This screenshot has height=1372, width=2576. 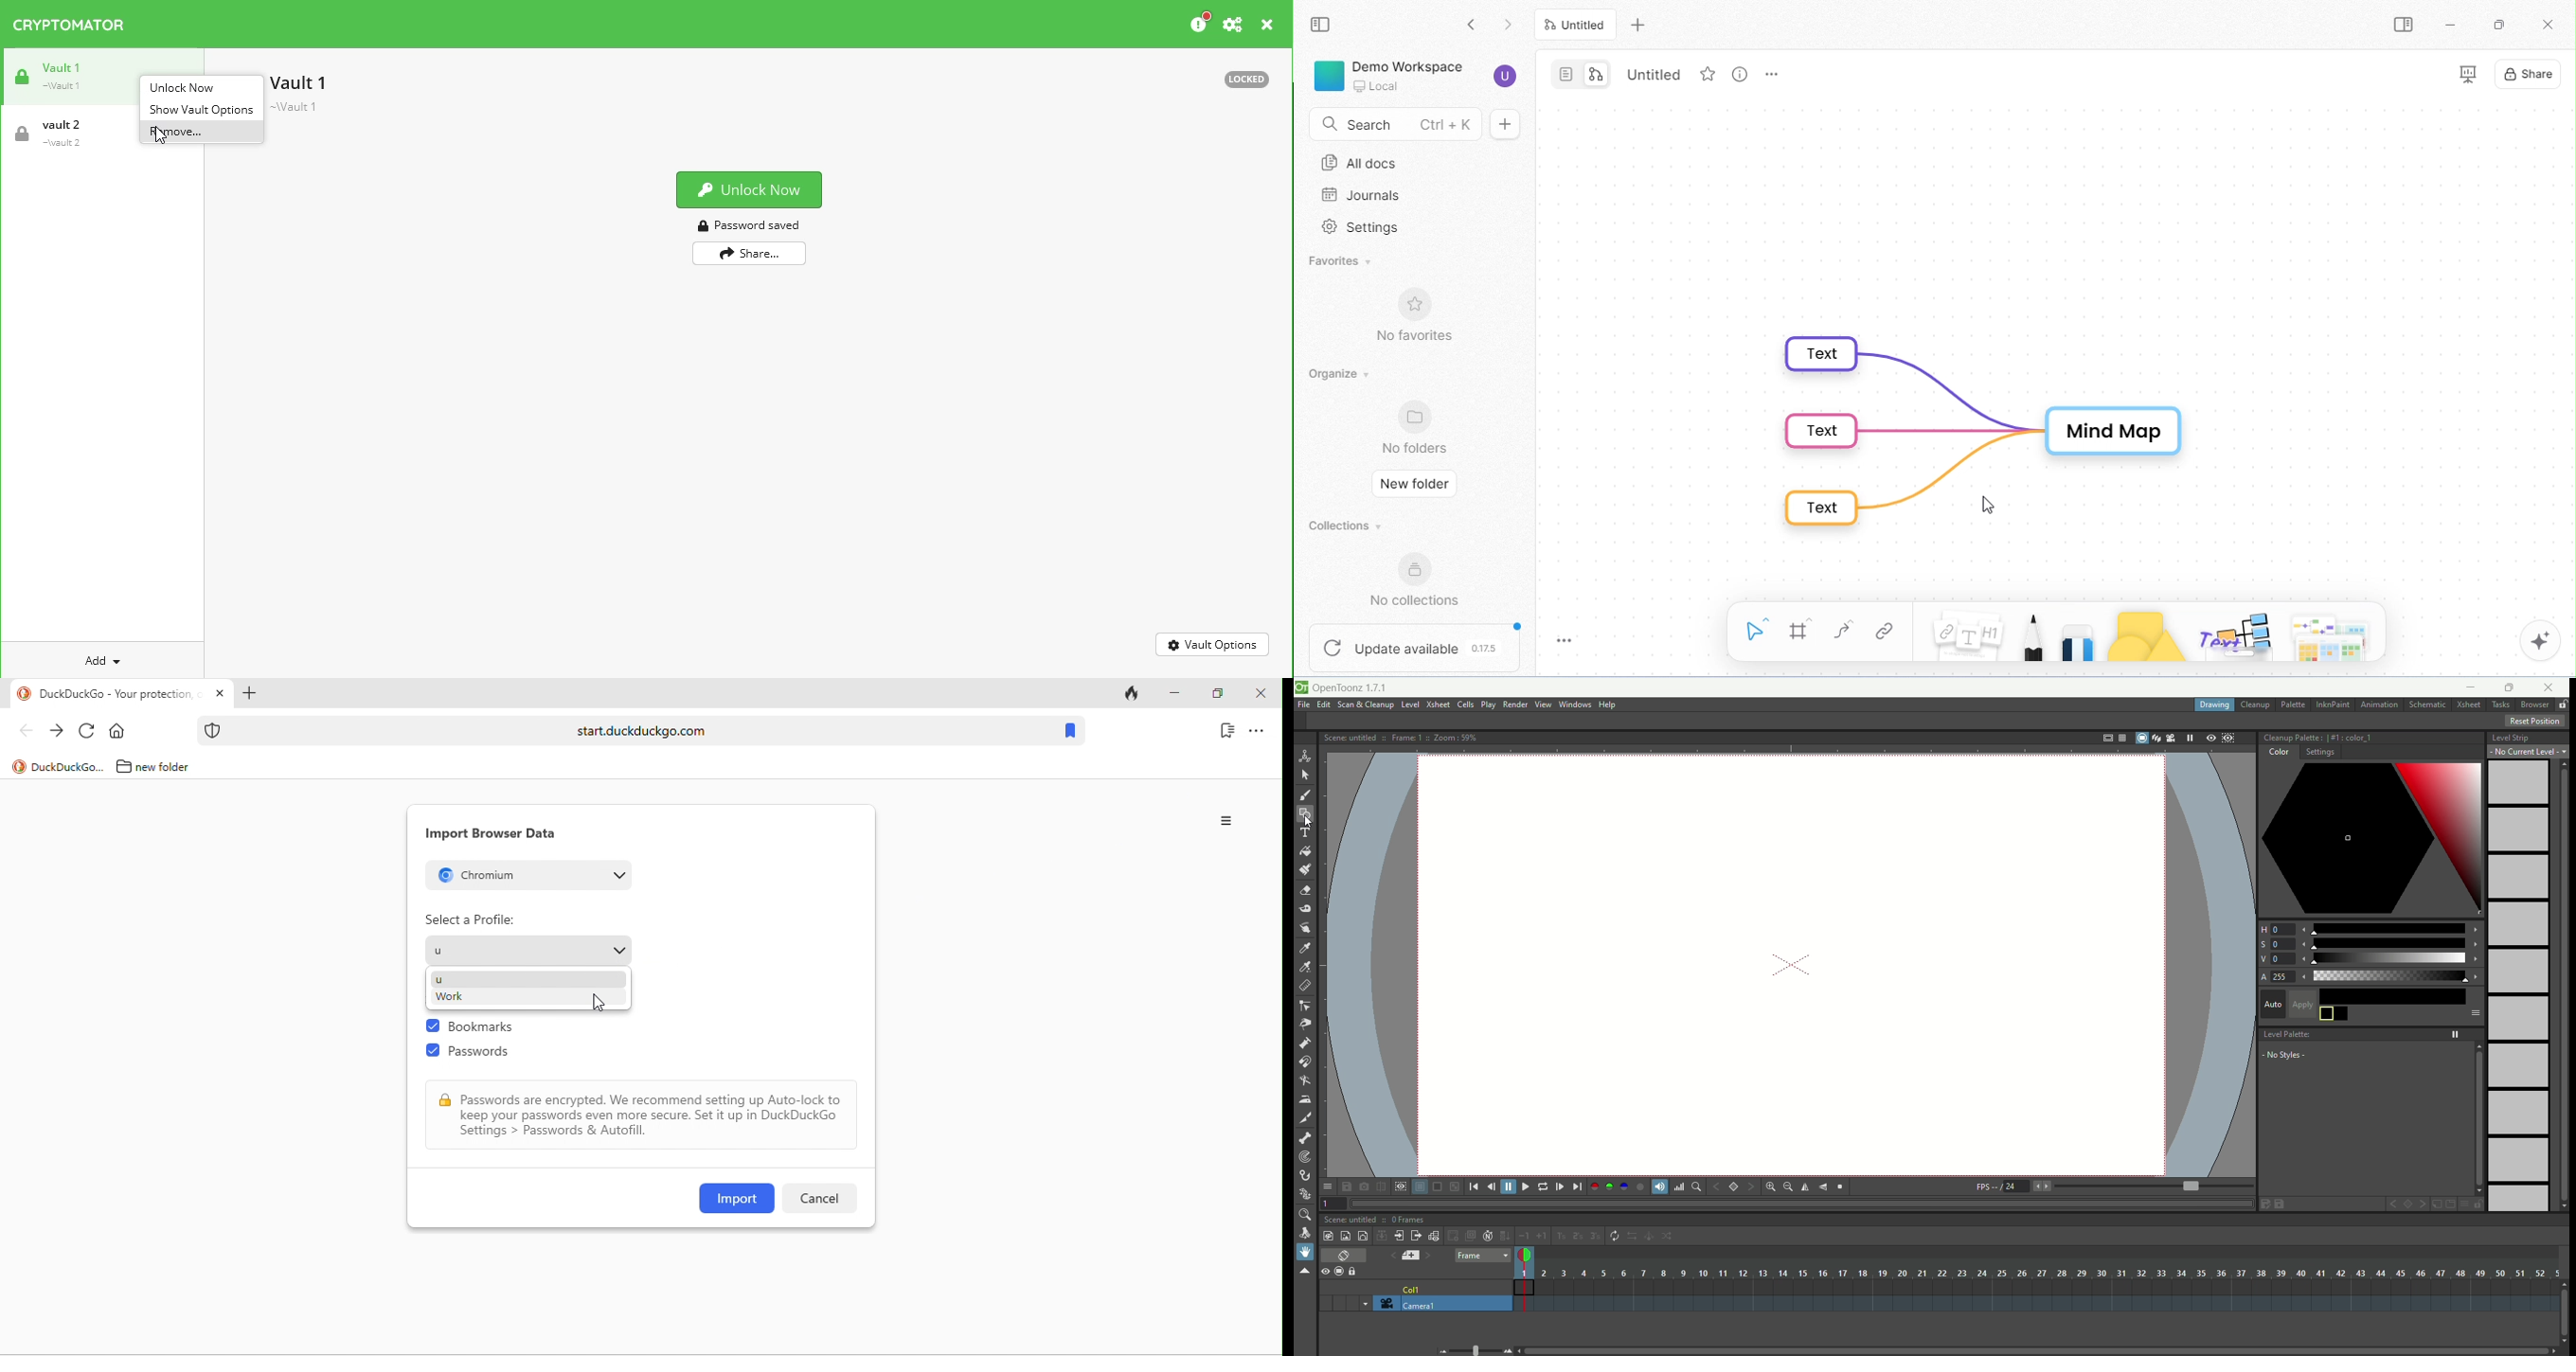 I want to click on col1, so click(x=1413, y=1286).